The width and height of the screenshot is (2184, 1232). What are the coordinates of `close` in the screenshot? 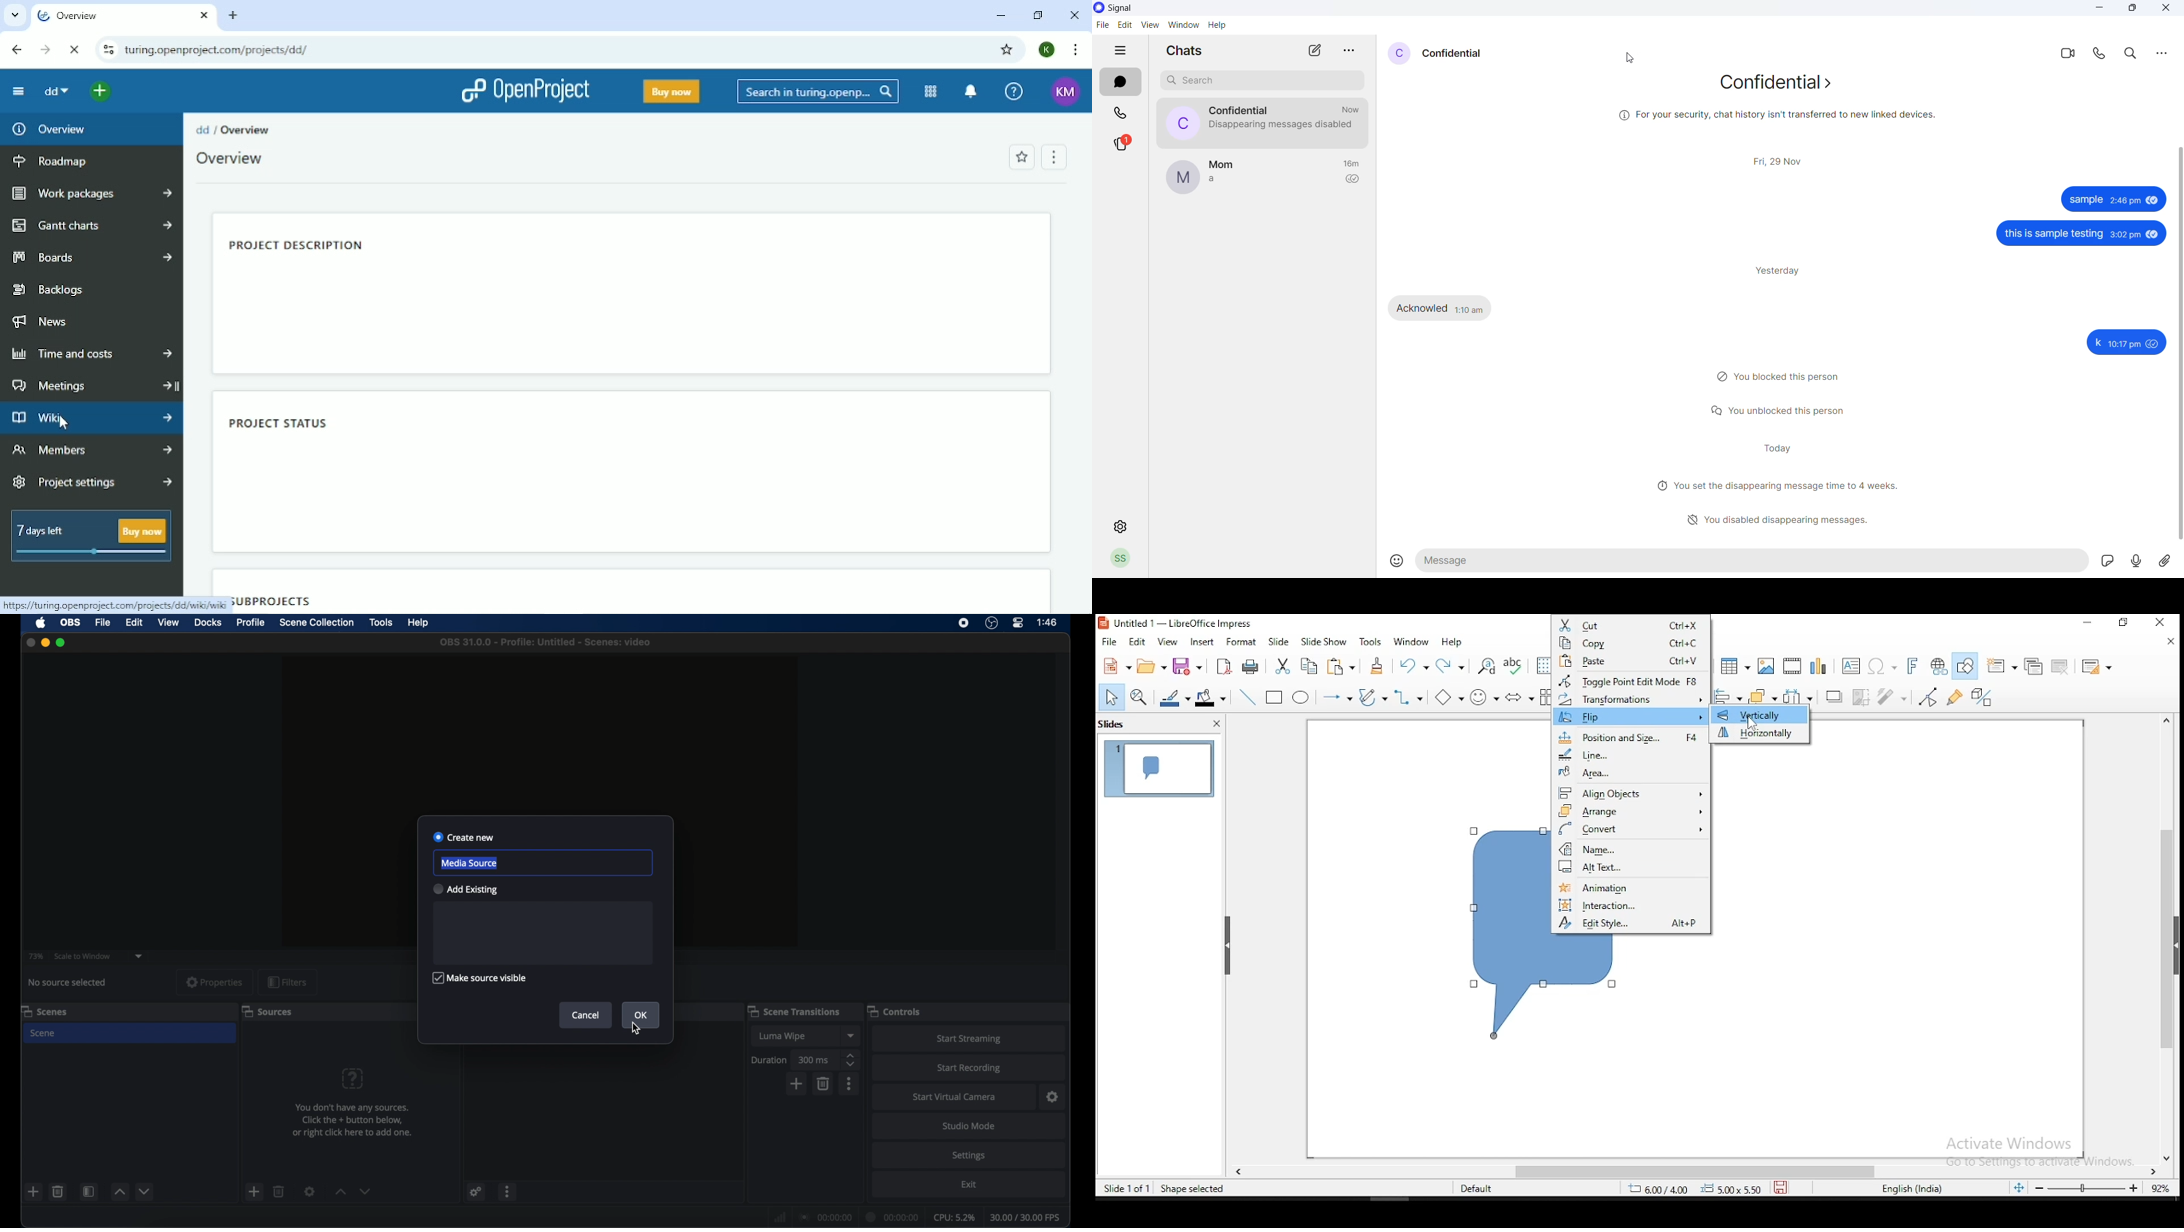 It's located at (31, 643).